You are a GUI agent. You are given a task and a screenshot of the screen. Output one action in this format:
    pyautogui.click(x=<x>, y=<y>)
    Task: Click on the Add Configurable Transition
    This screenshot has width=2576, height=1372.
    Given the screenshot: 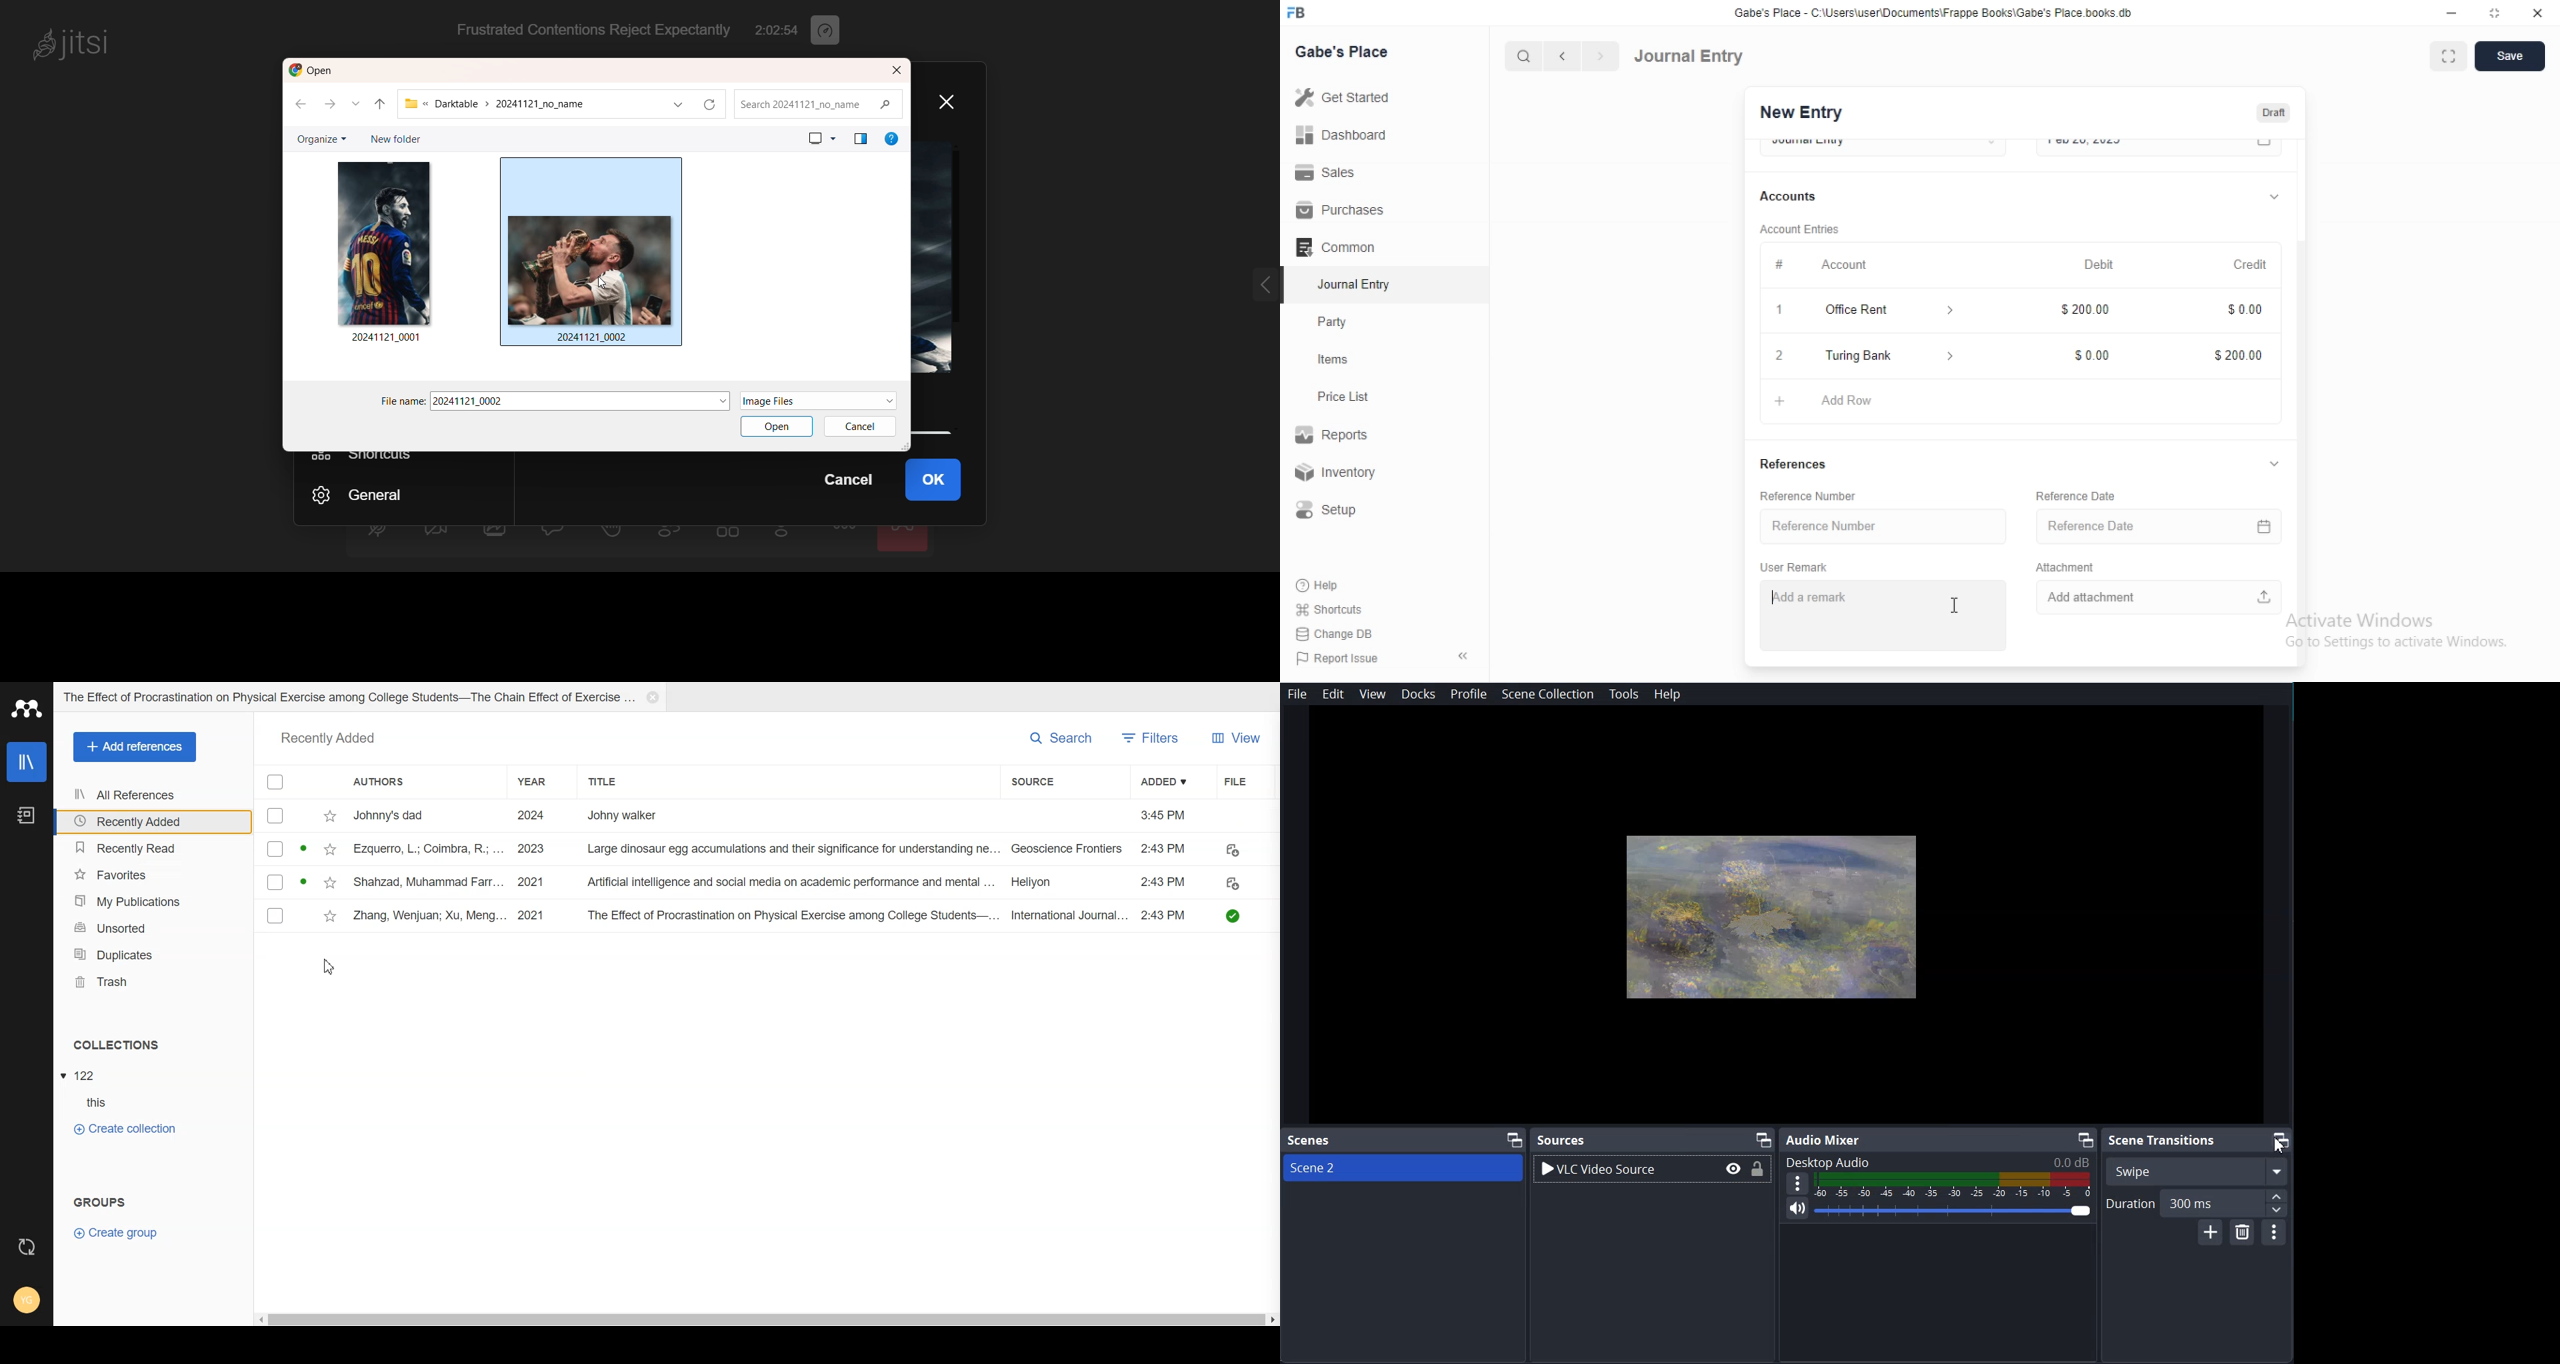 What is the action you would take?
    pyautogui.click(x=2215, y=1237)
    